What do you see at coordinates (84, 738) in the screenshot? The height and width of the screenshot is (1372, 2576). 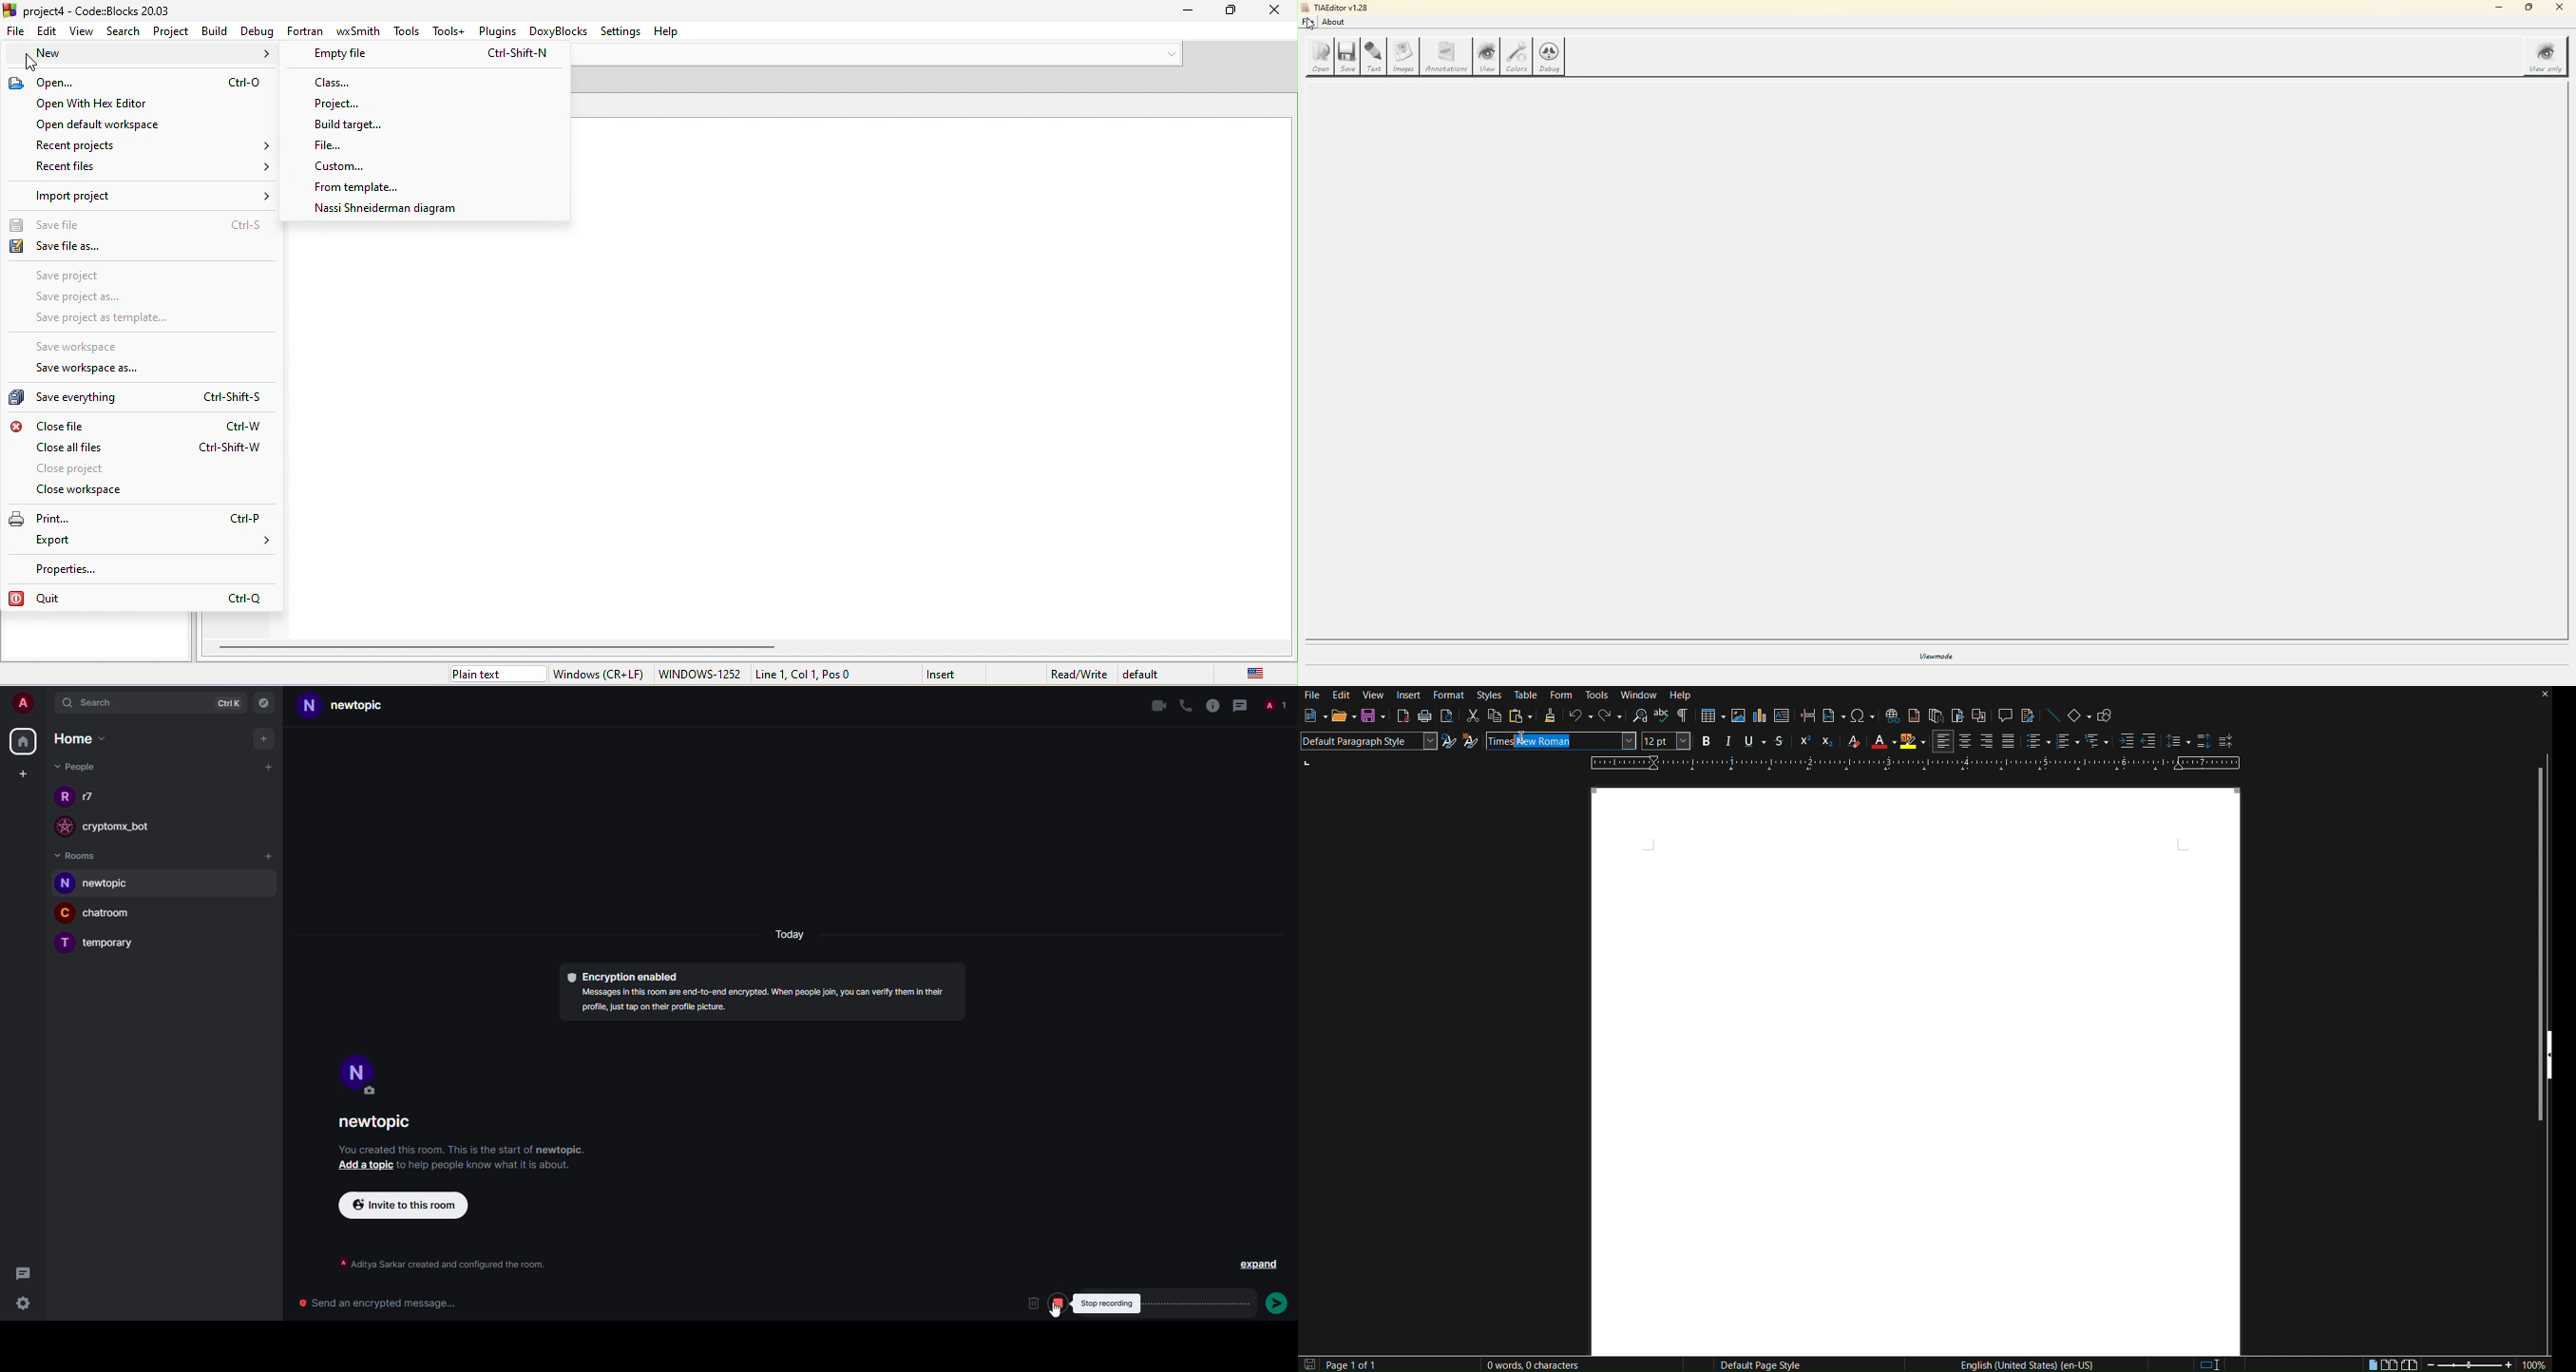 I see `home` at bounding box center [84, 738].